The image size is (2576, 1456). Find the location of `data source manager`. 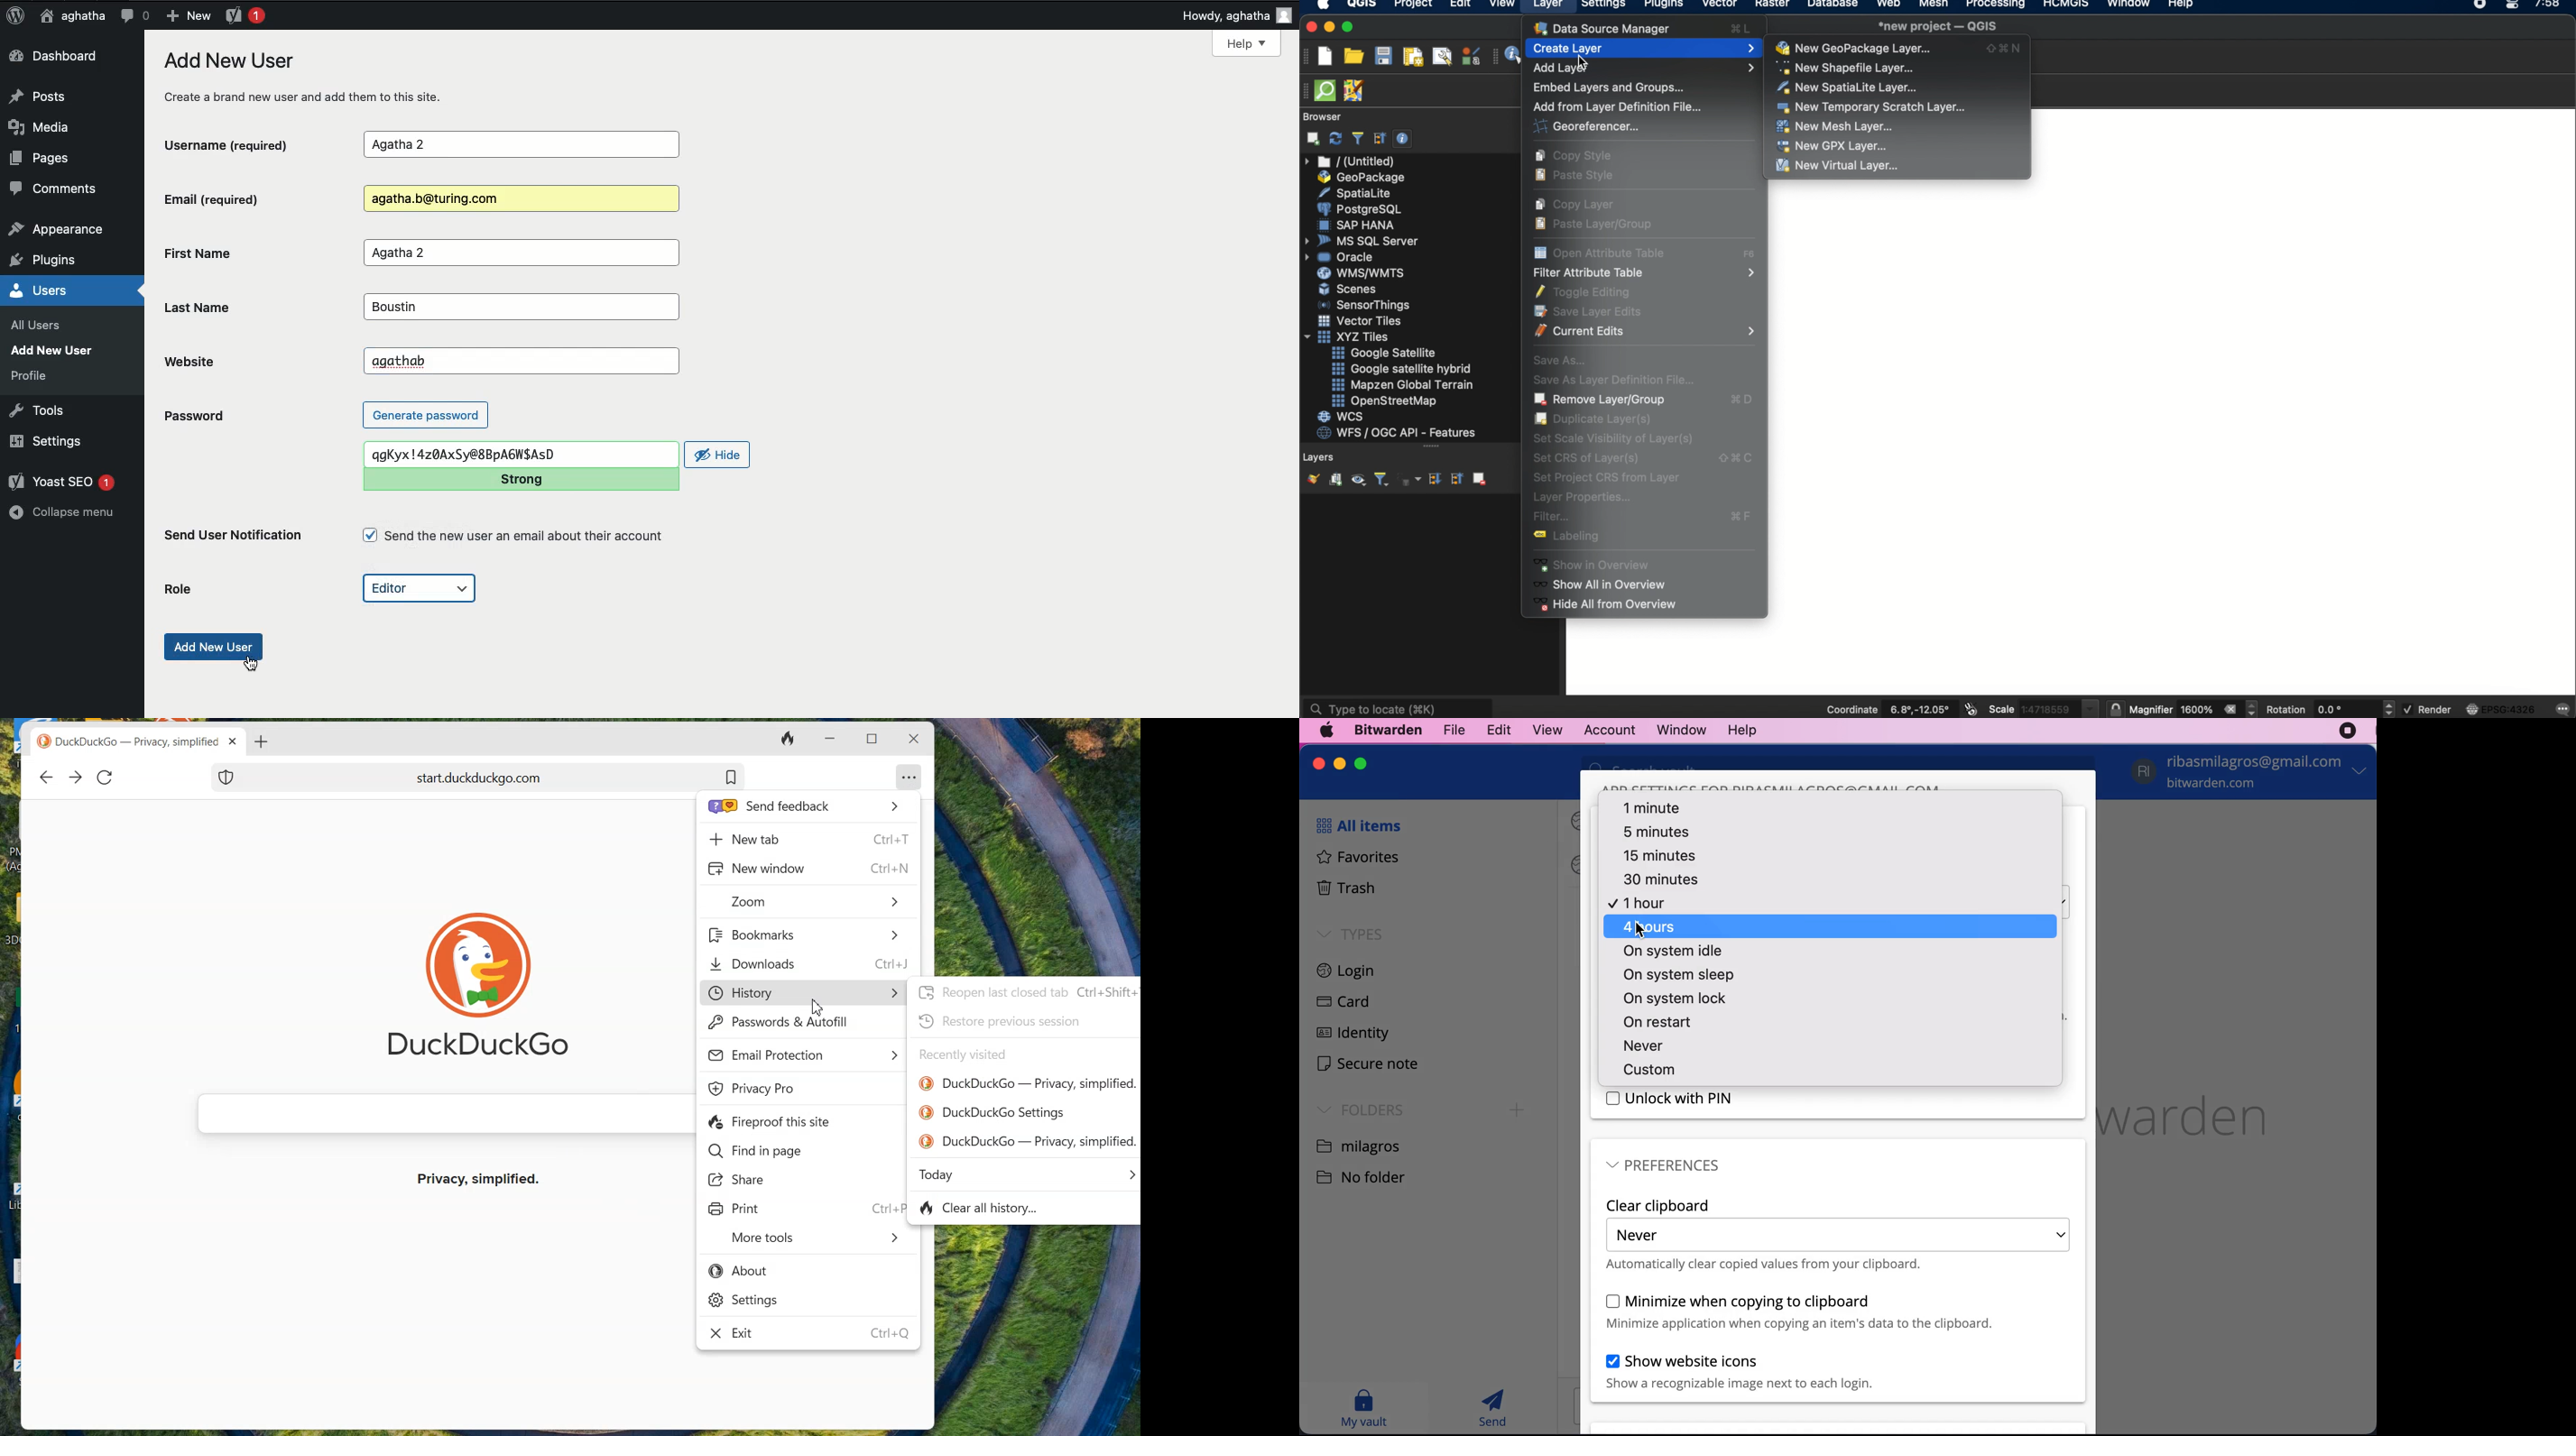

data source manager is located at coordinates (1641, 28).